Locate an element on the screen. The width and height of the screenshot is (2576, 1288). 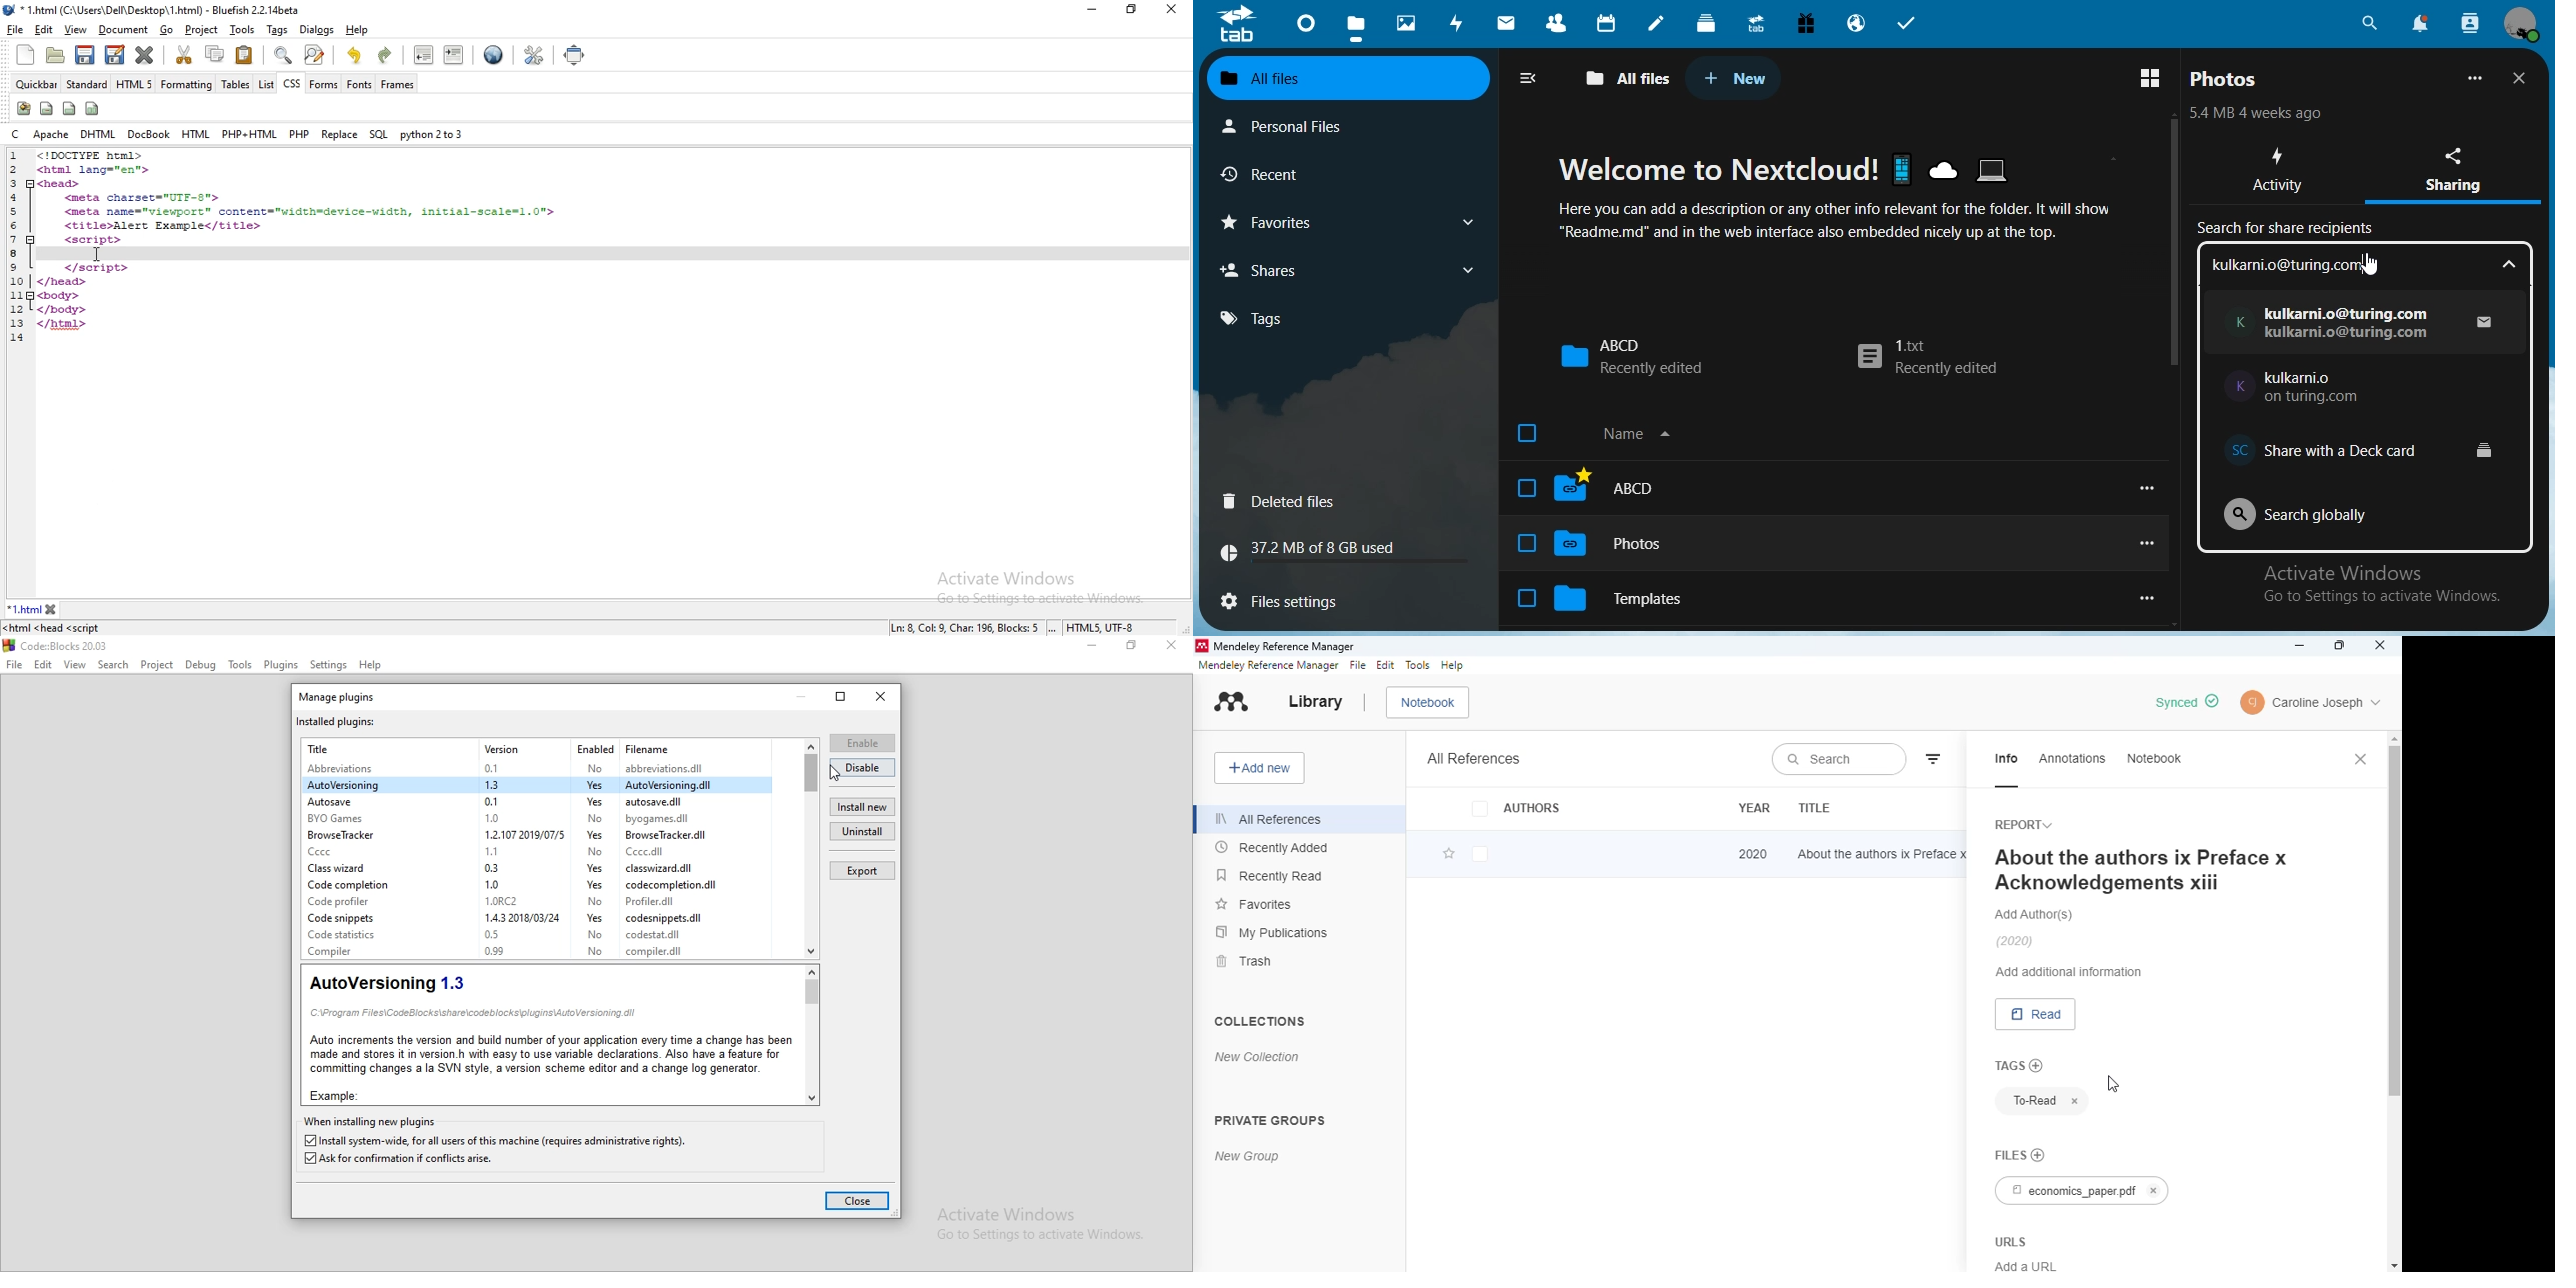
files is located at coordinates (1356, 30).